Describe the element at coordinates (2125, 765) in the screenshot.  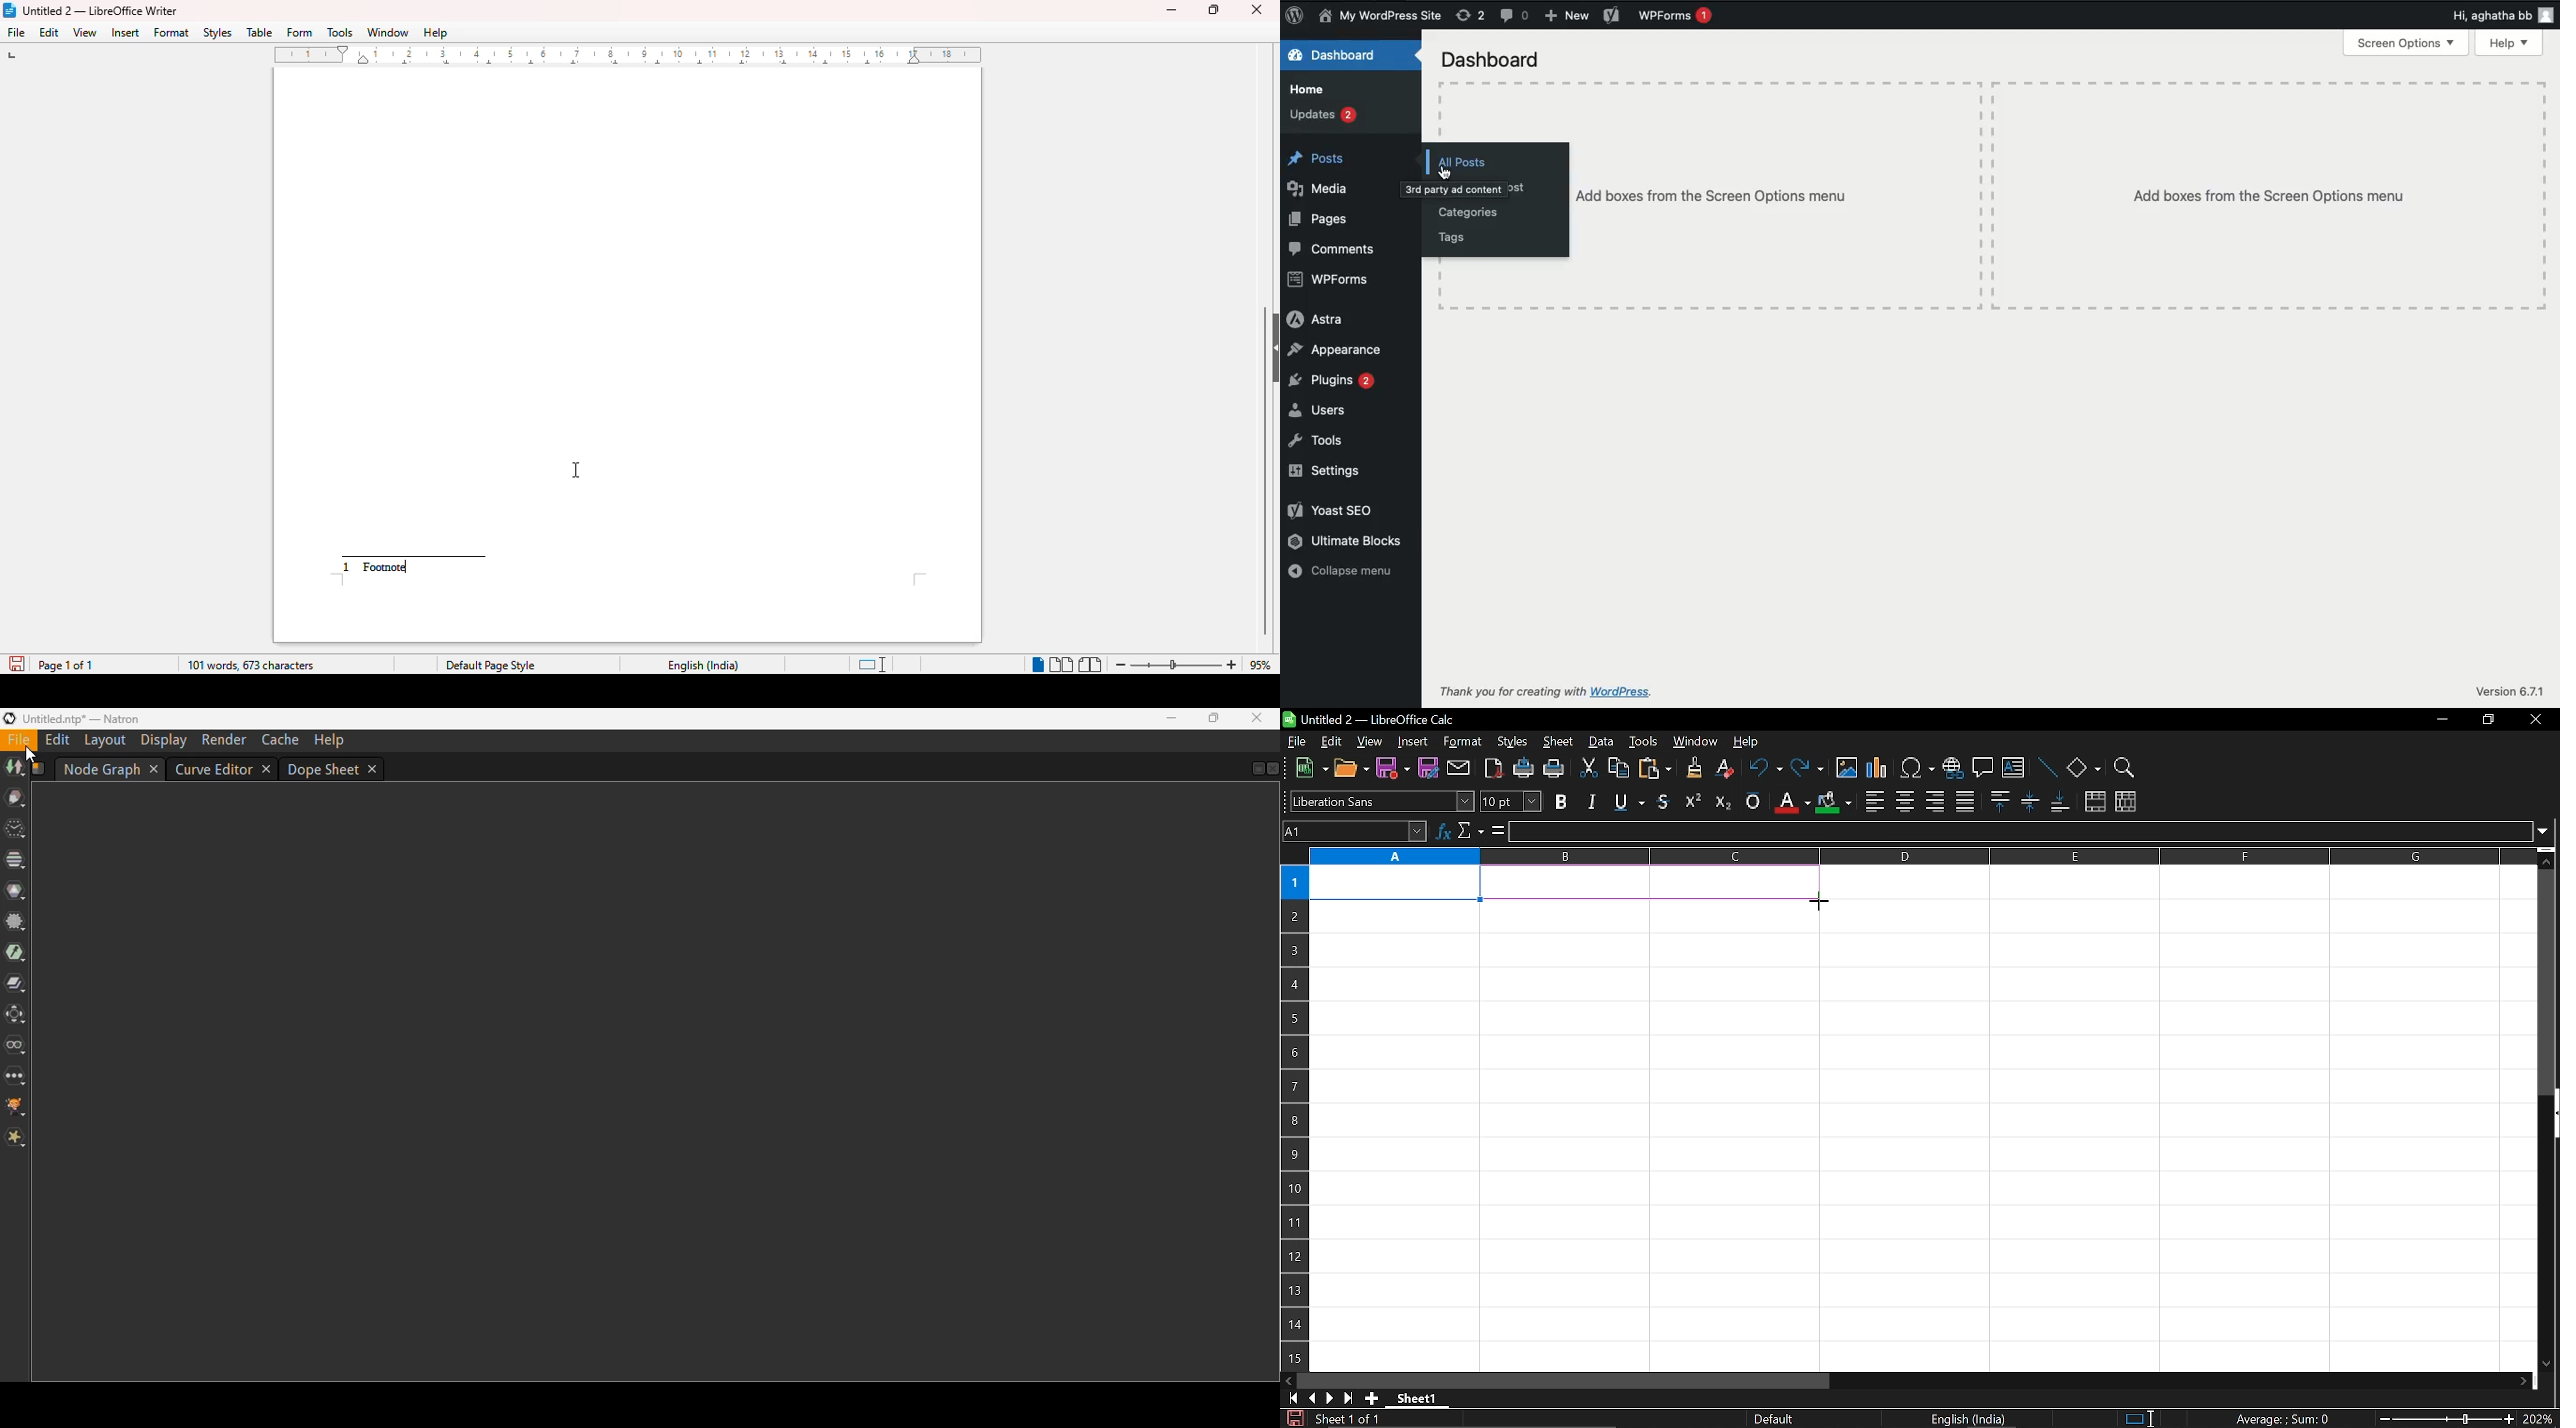
I see `zoom` at that location.